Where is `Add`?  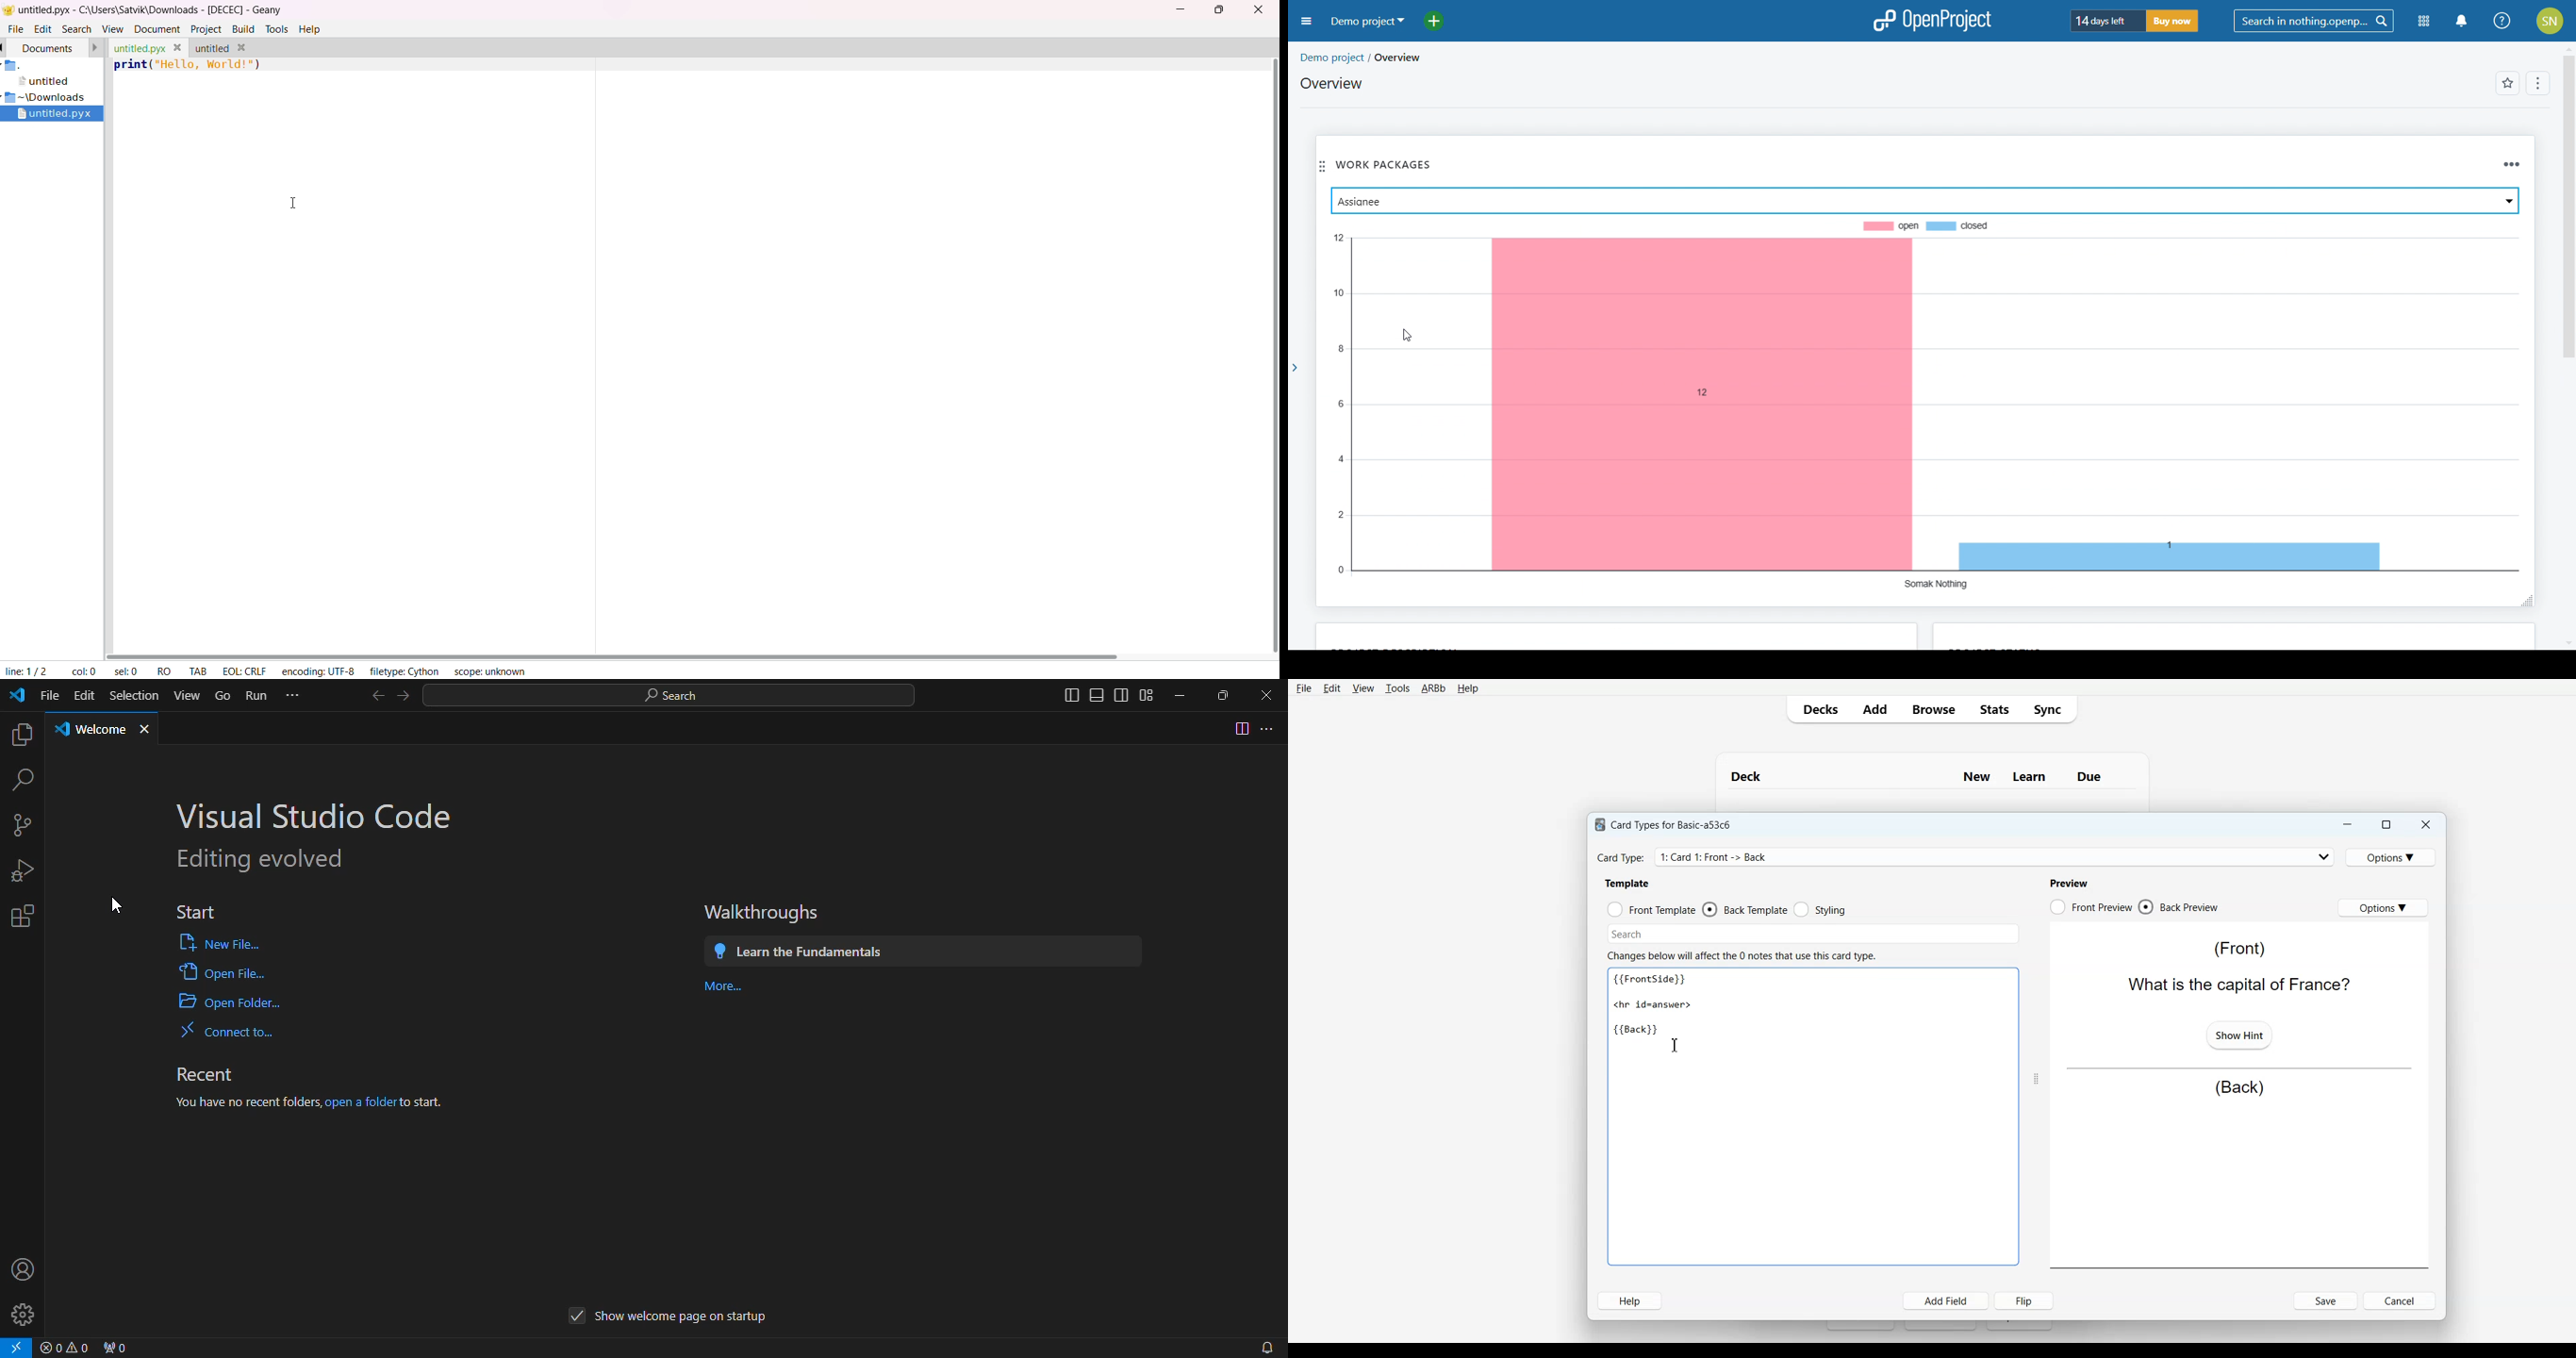
Add is located at coordinates (1874, 709).